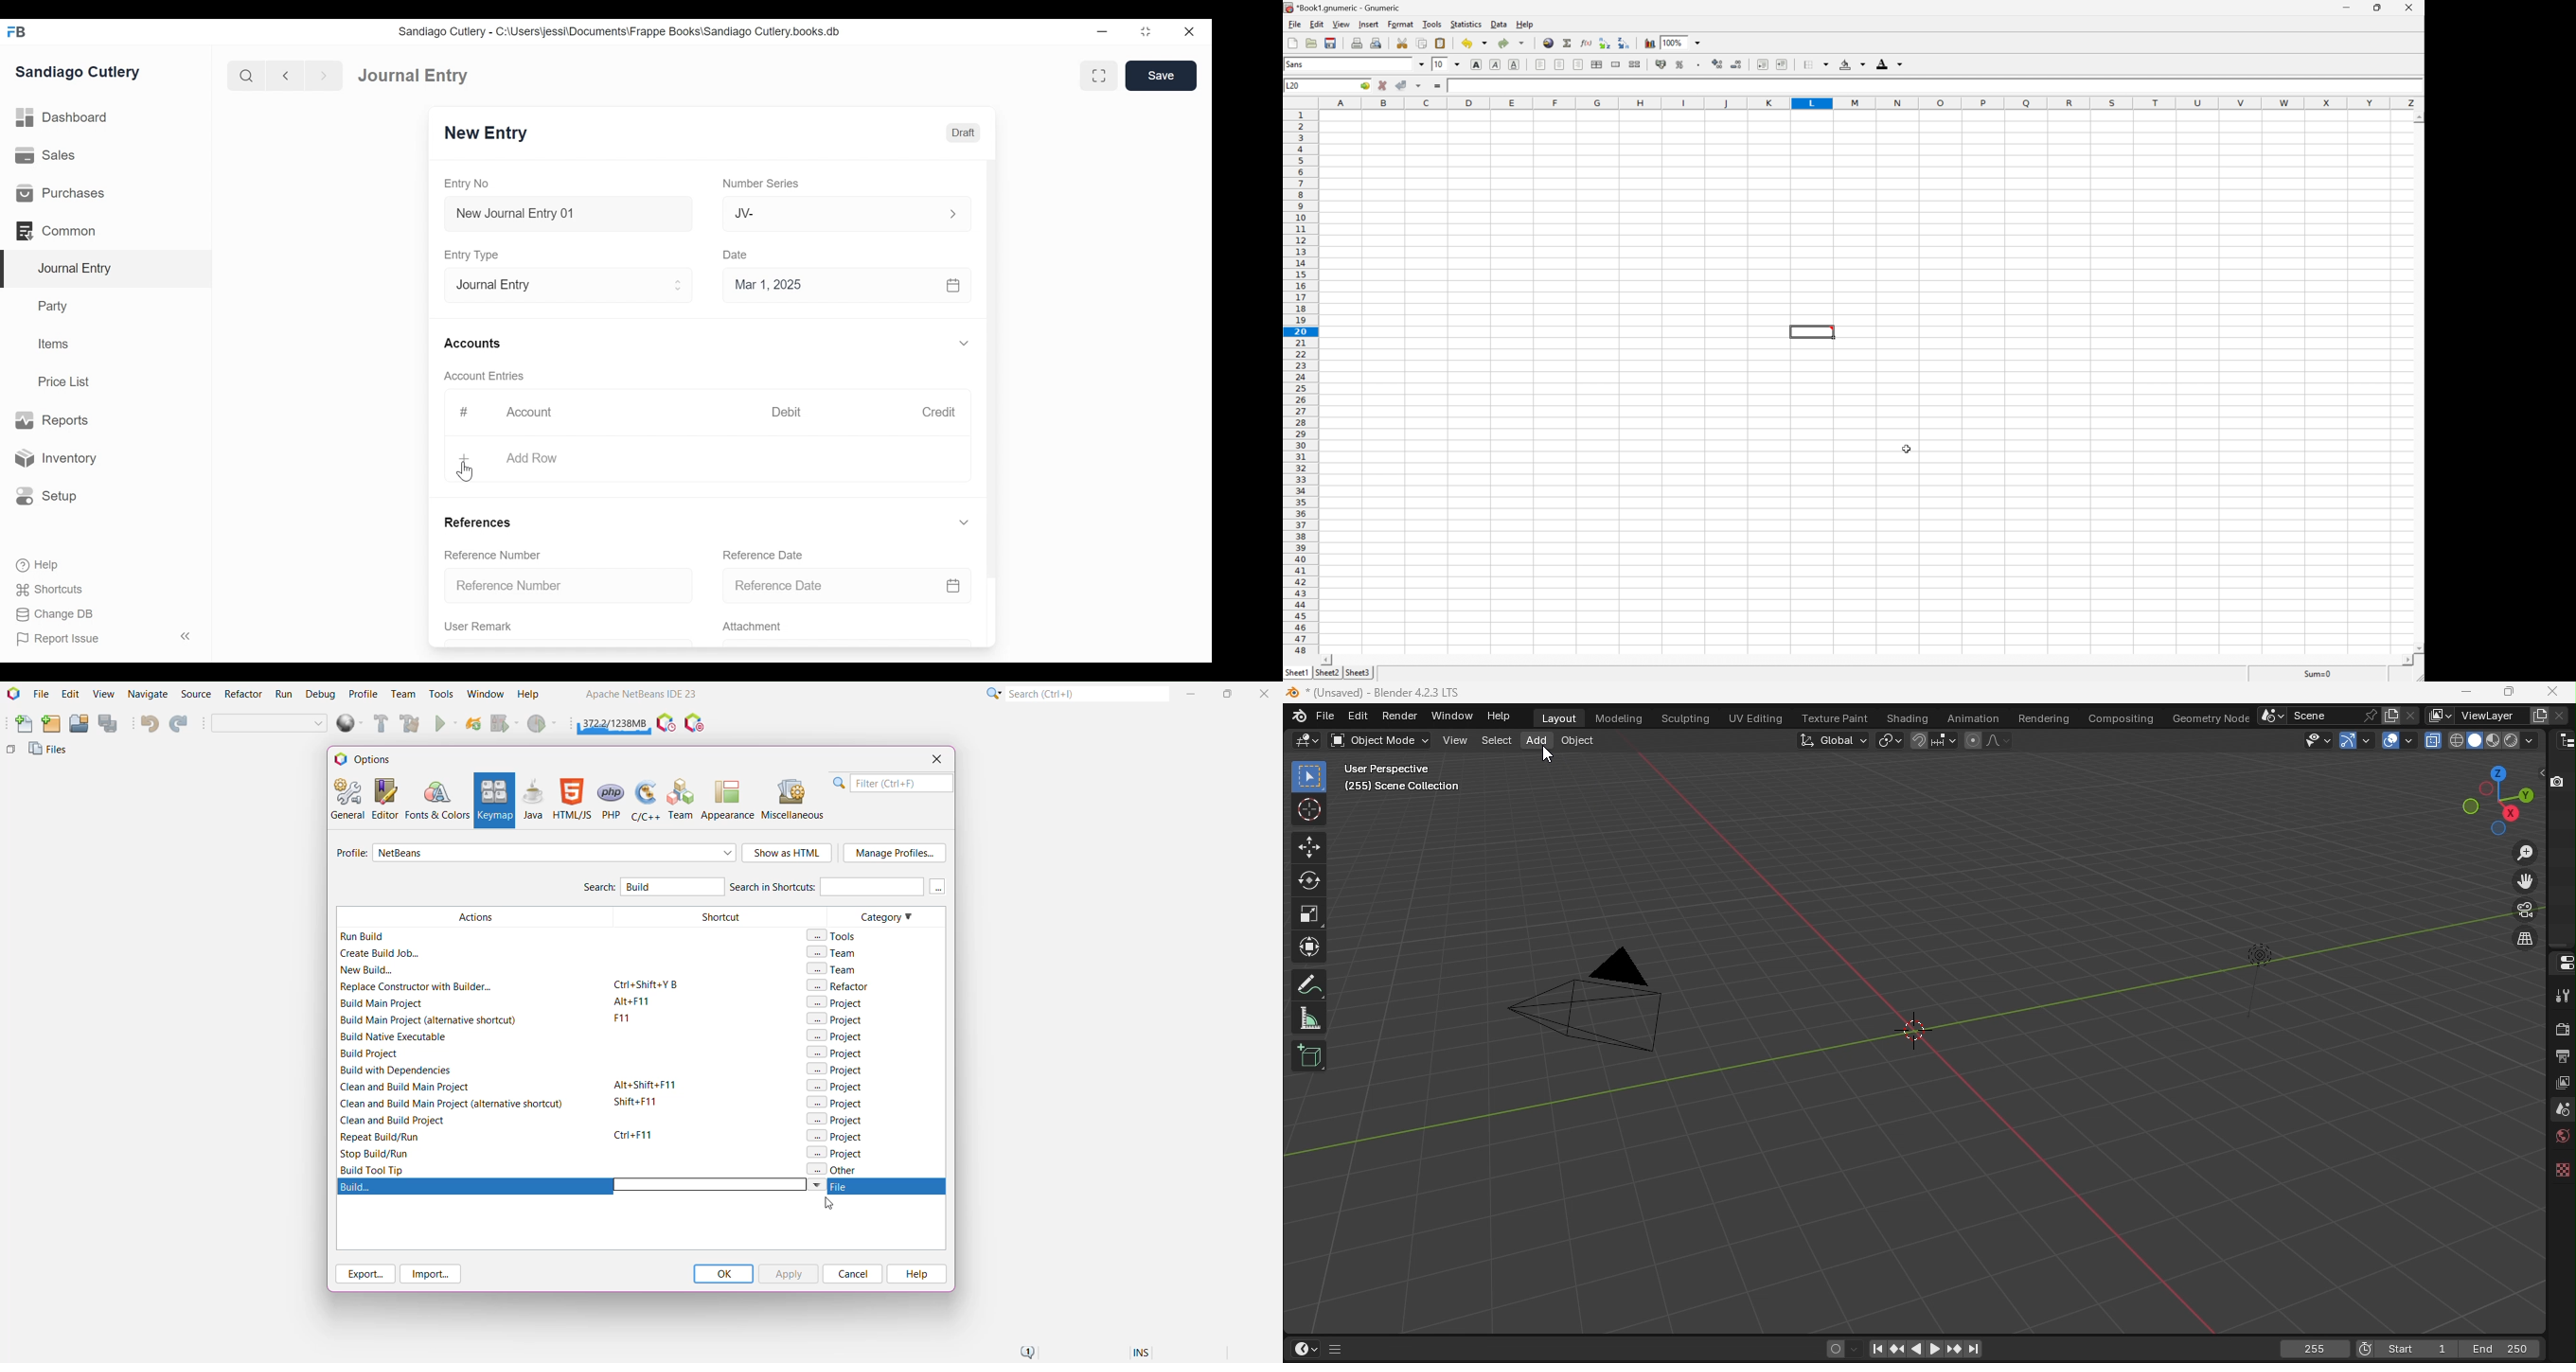 Image resolution: width=2576 pixels, height=1372 pixels. What do you see at coordinates (1400, 23) in the screenshot?
I see `Format` at bounding box center [1400, 23].